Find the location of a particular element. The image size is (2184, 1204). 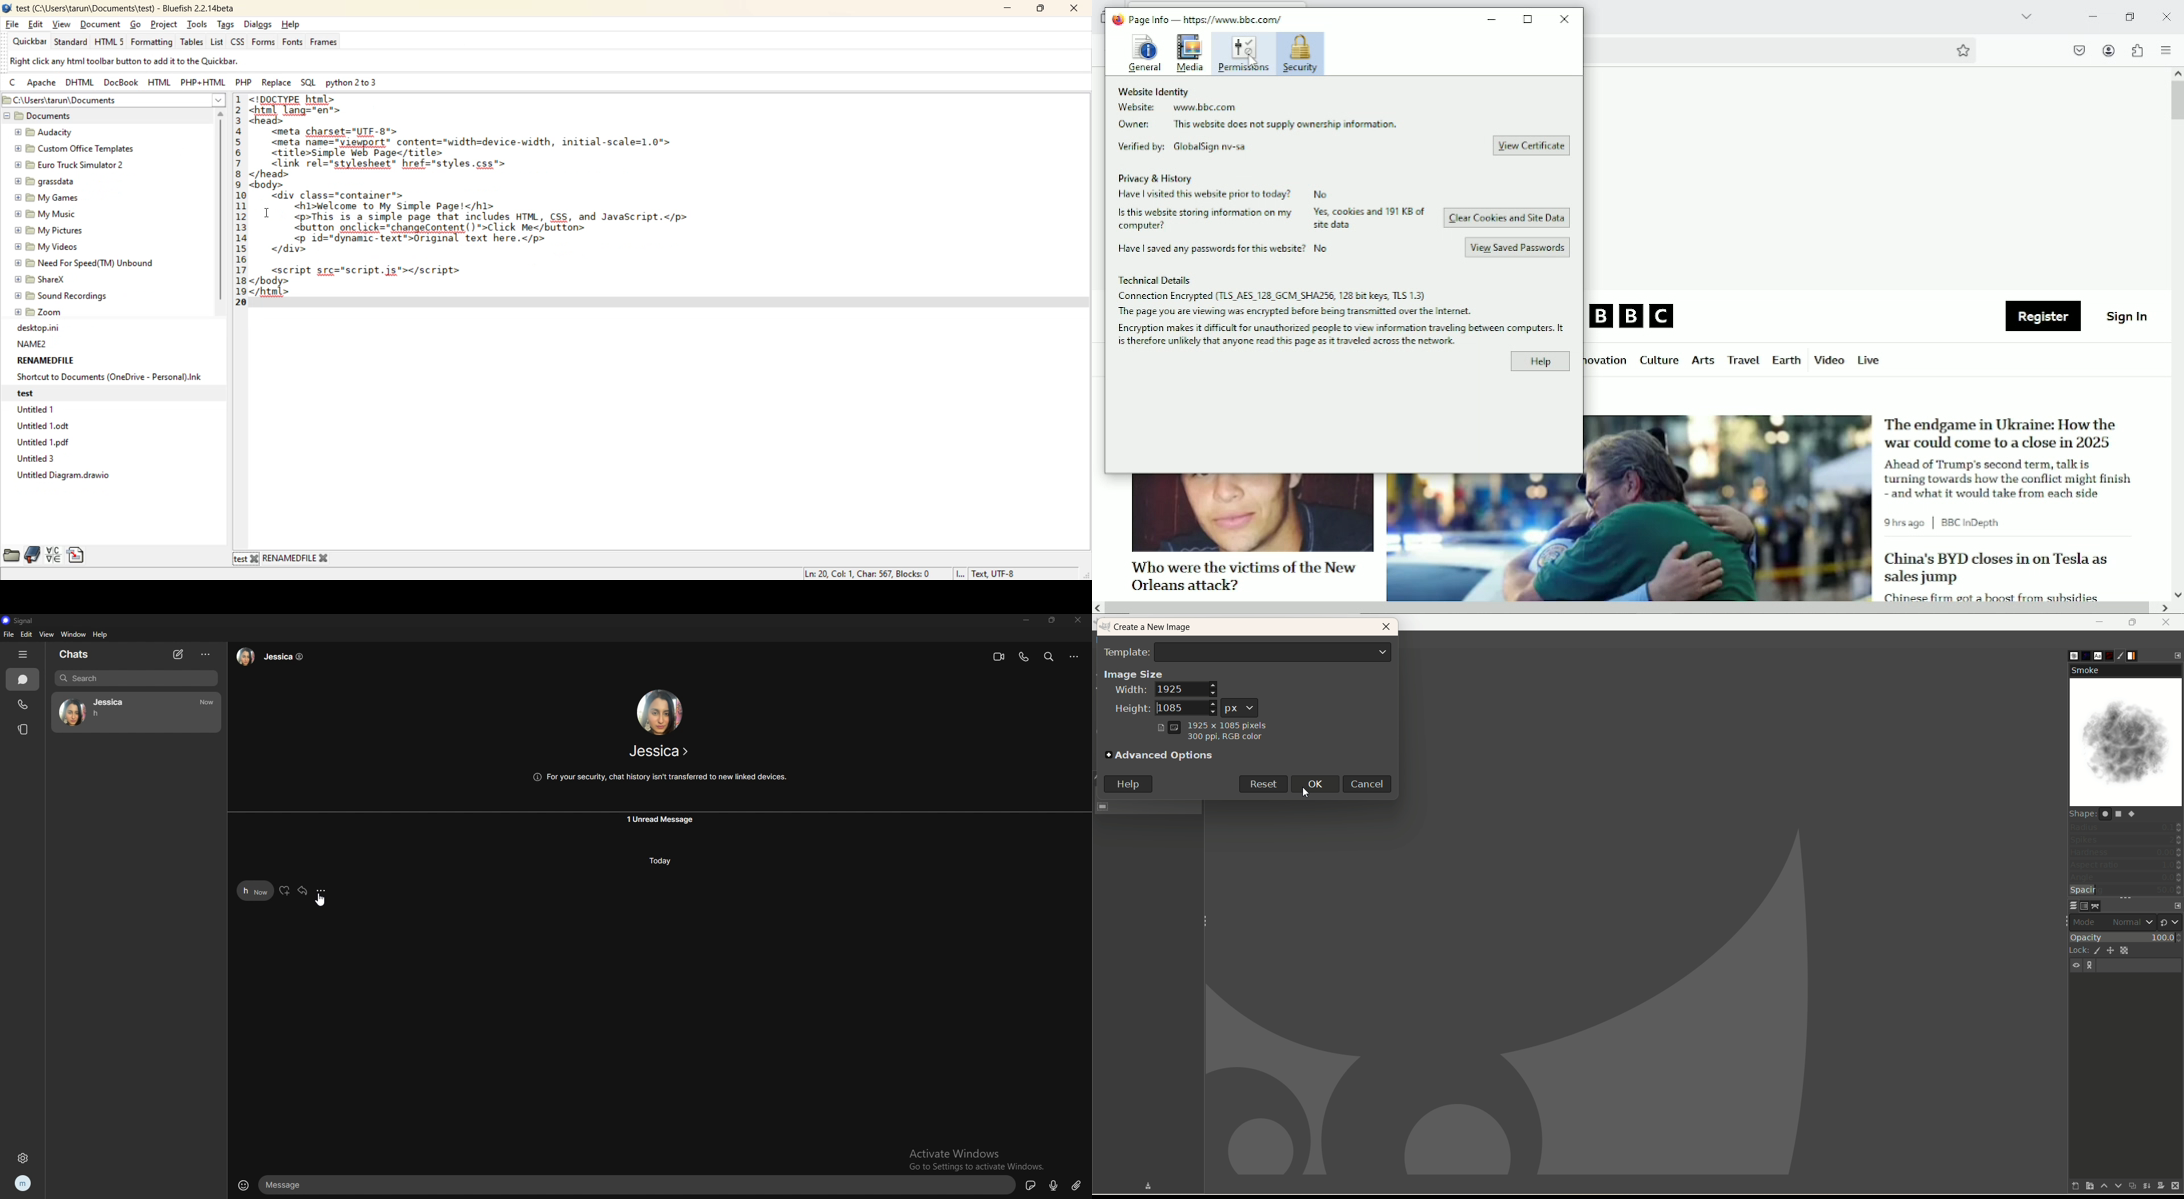

file browser is located at coordinates (11, 554).